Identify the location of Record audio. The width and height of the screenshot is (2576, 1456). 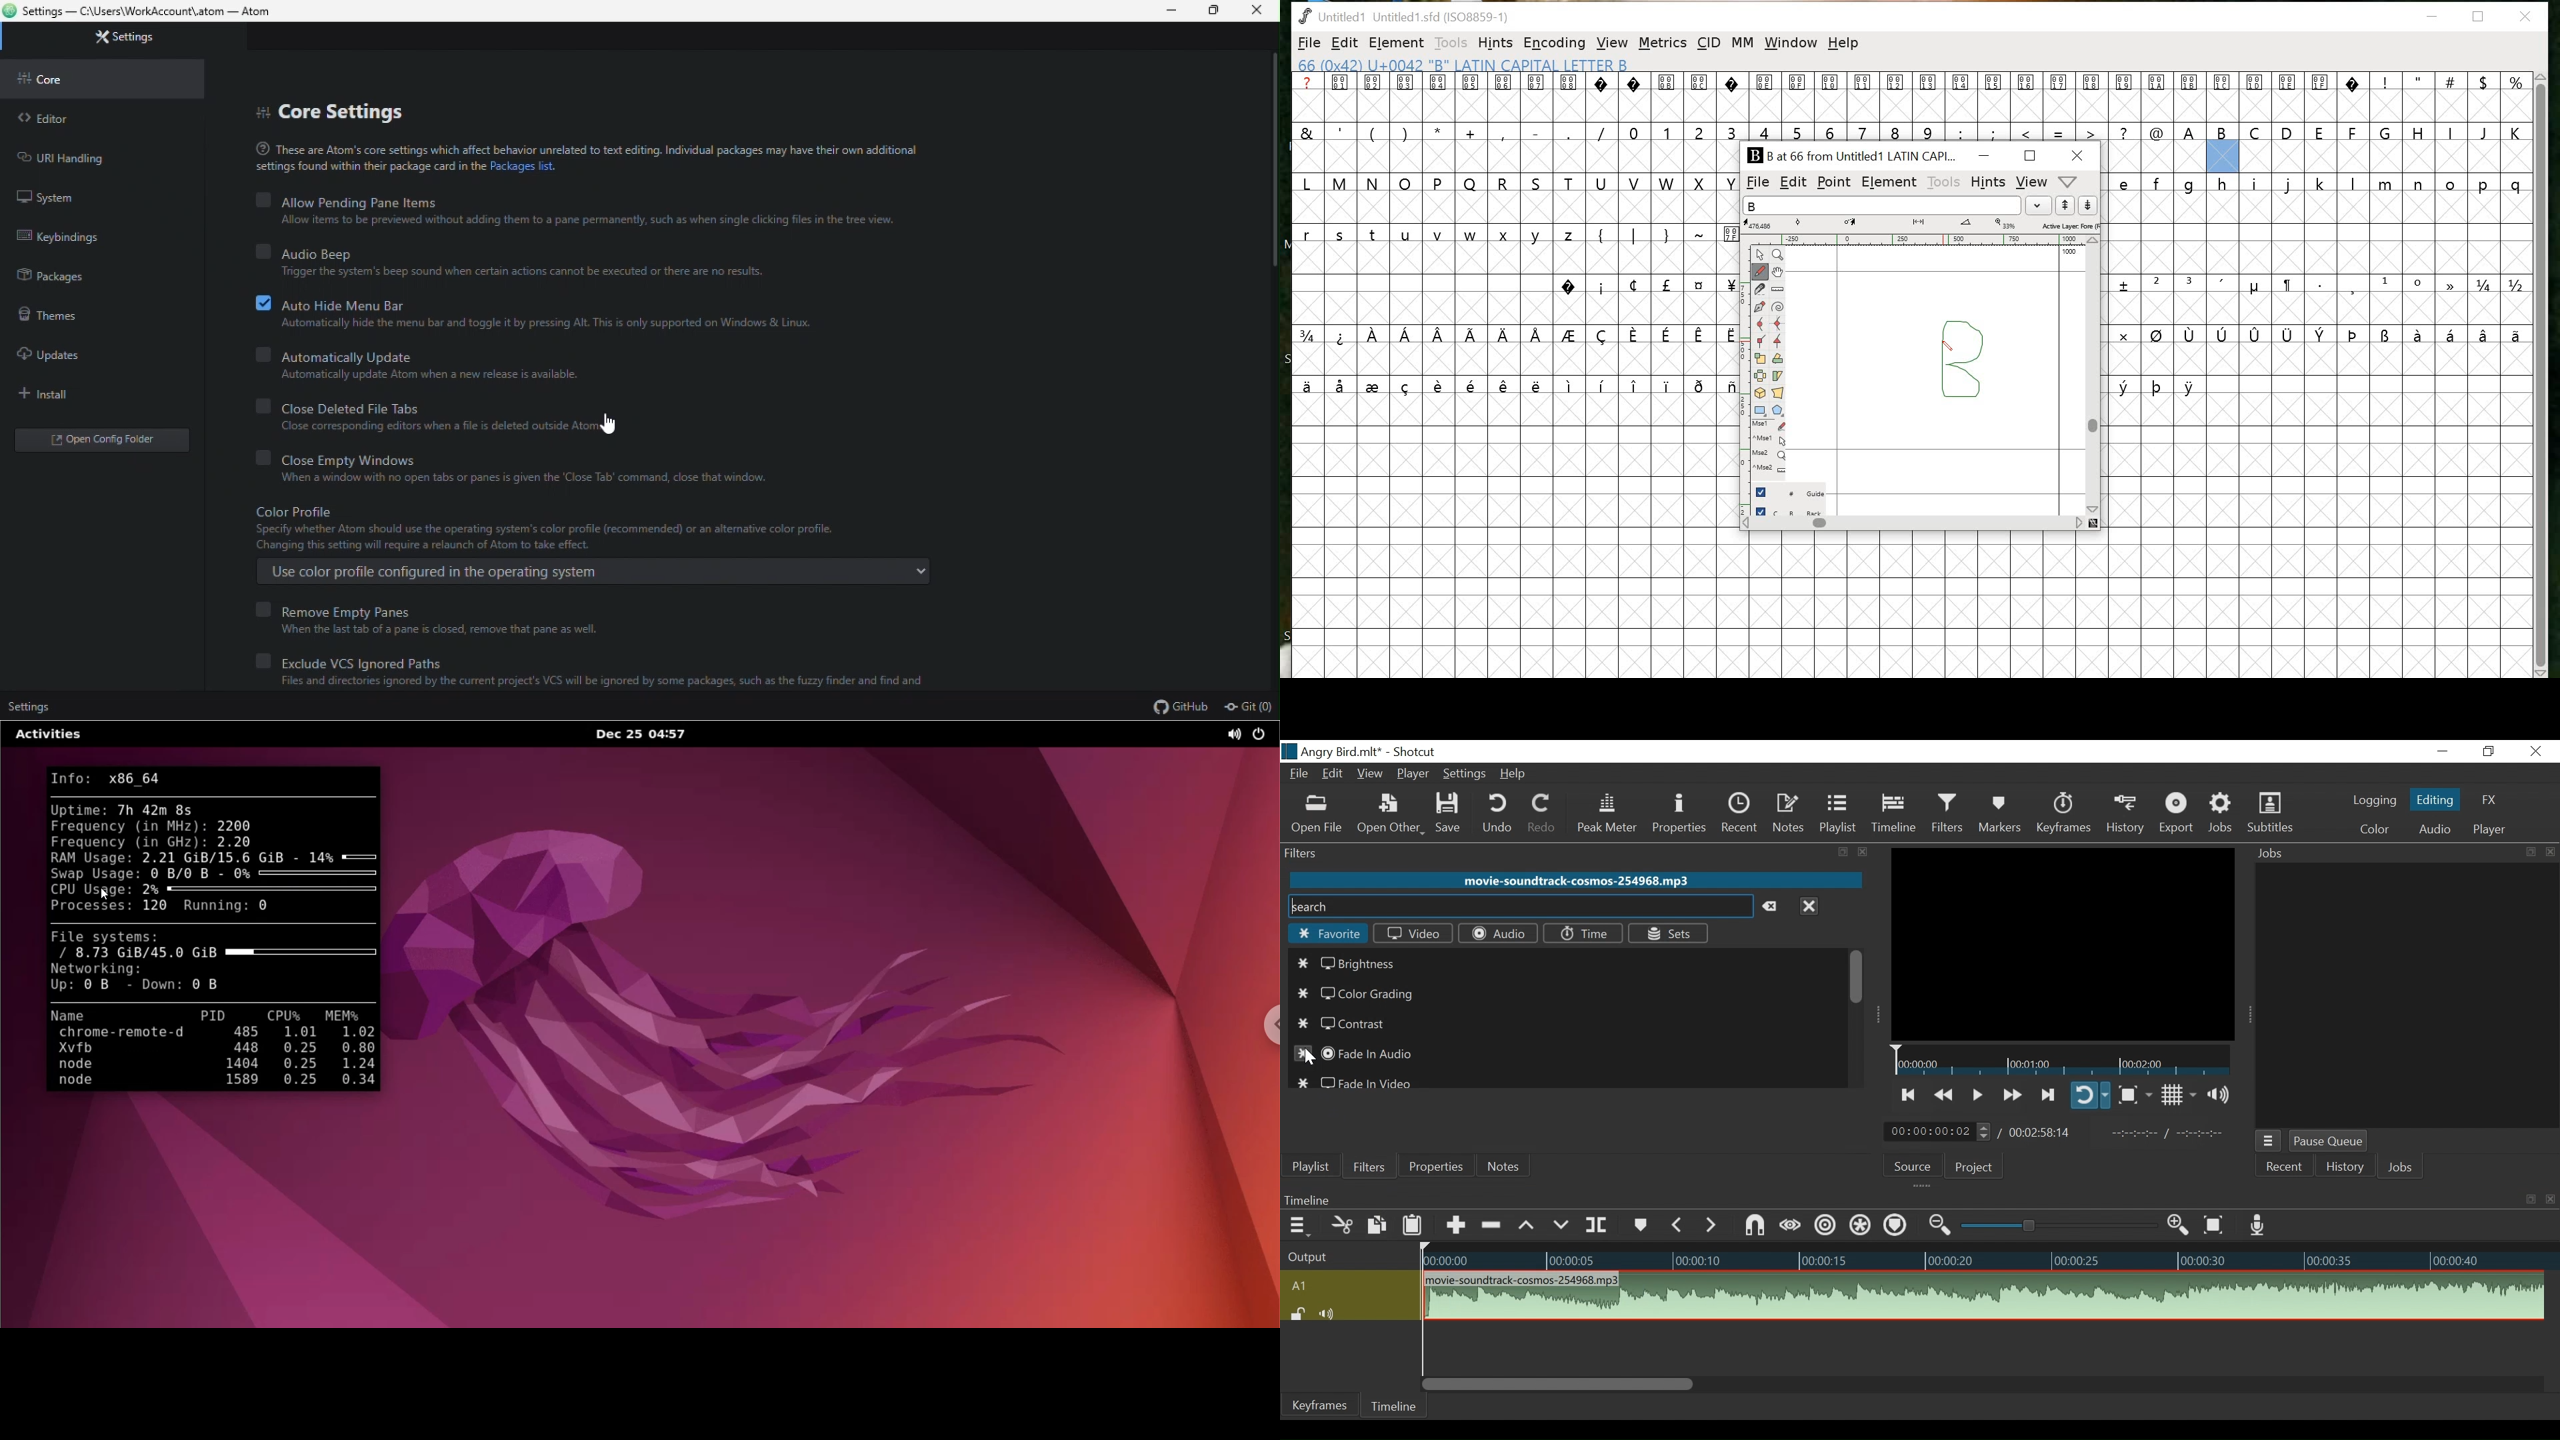
(2259, 1226).